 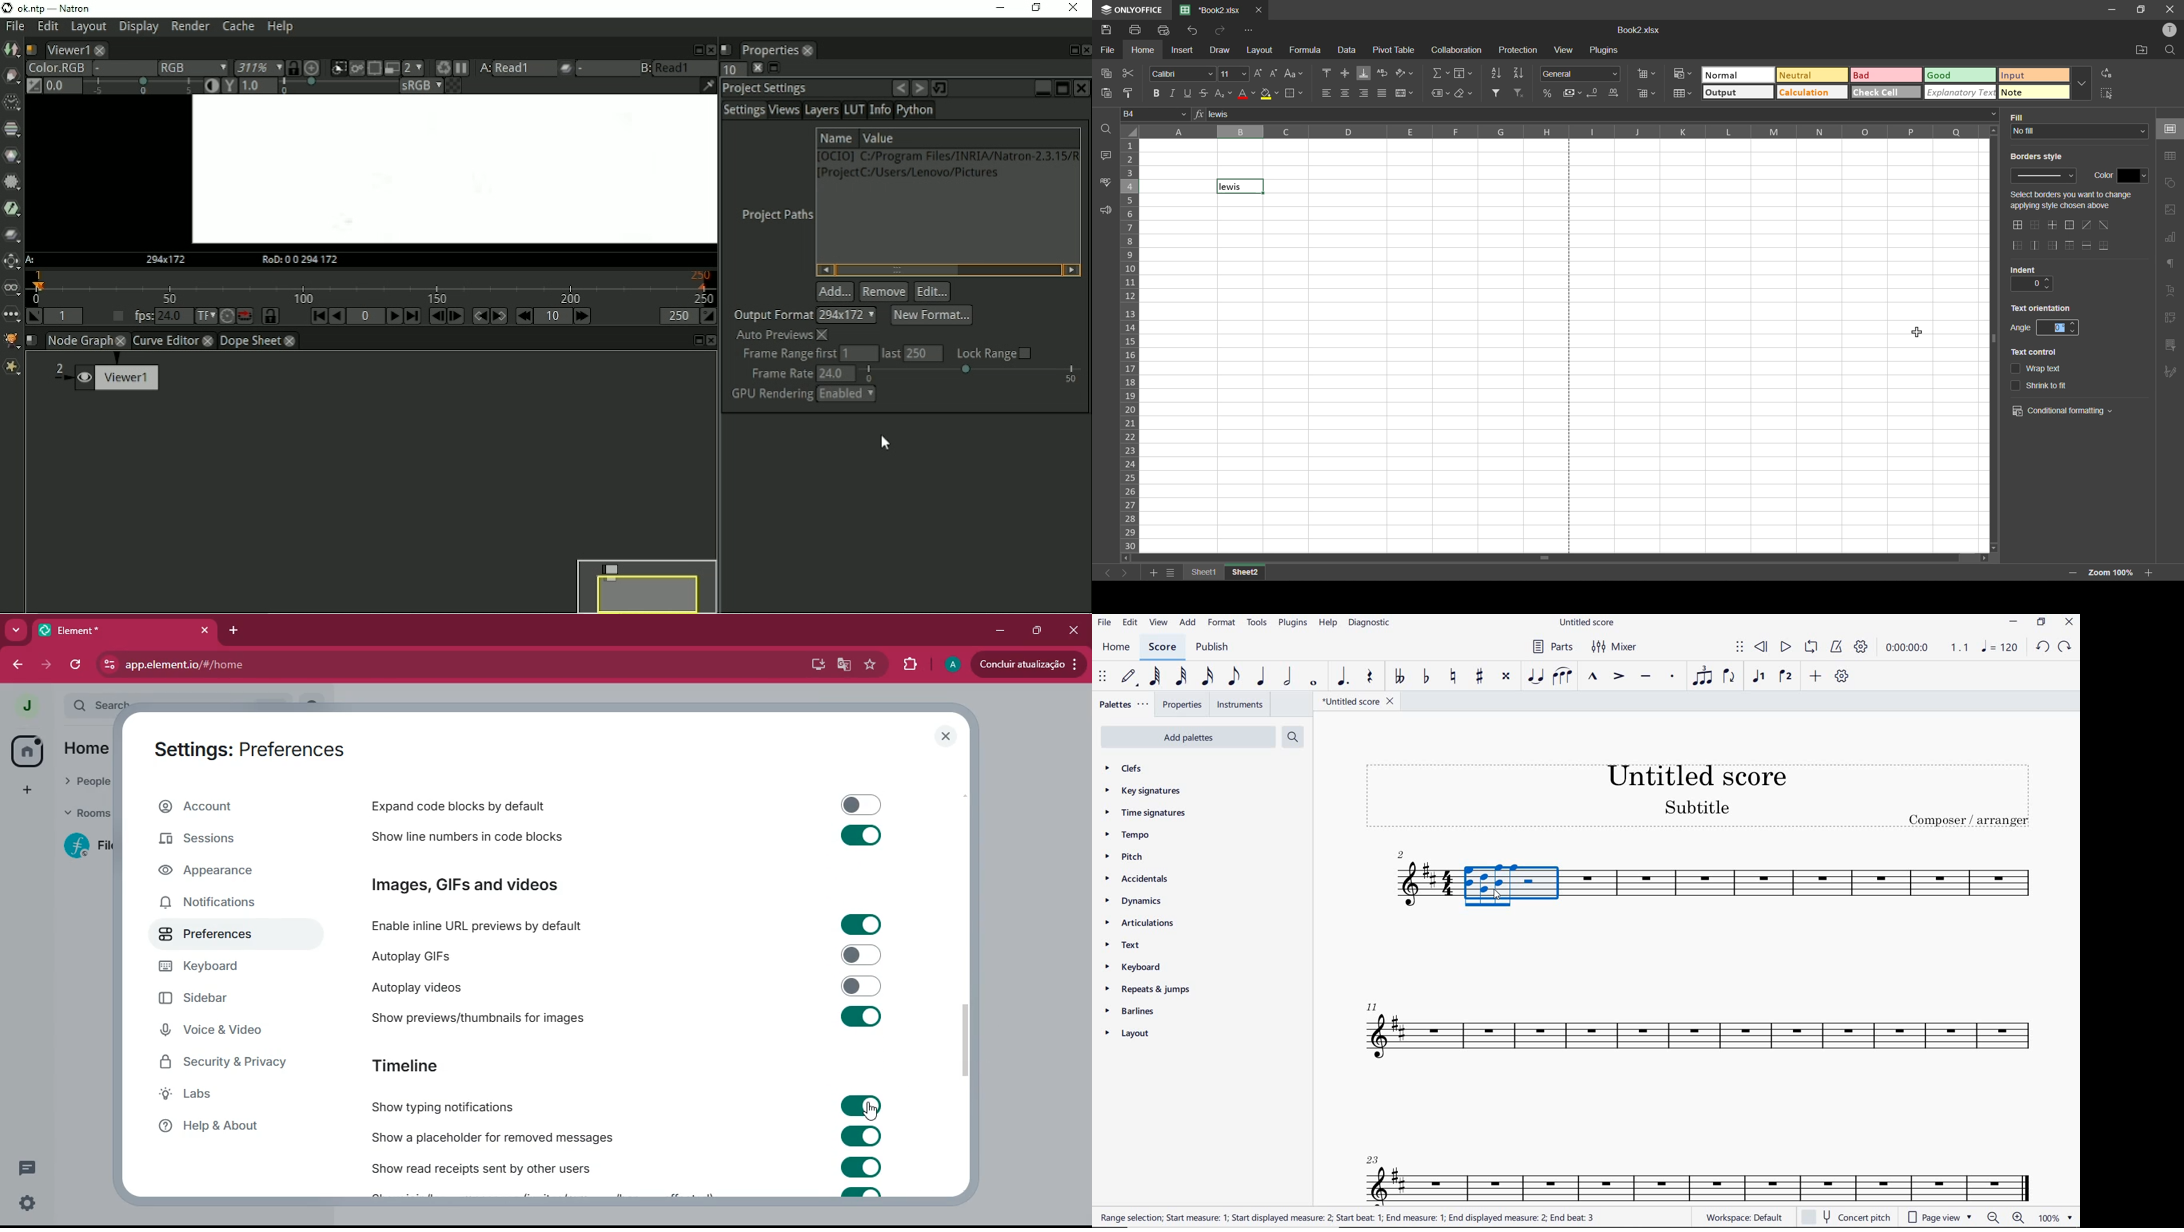 I want to click on help & about, so click(x=227, y=1127).